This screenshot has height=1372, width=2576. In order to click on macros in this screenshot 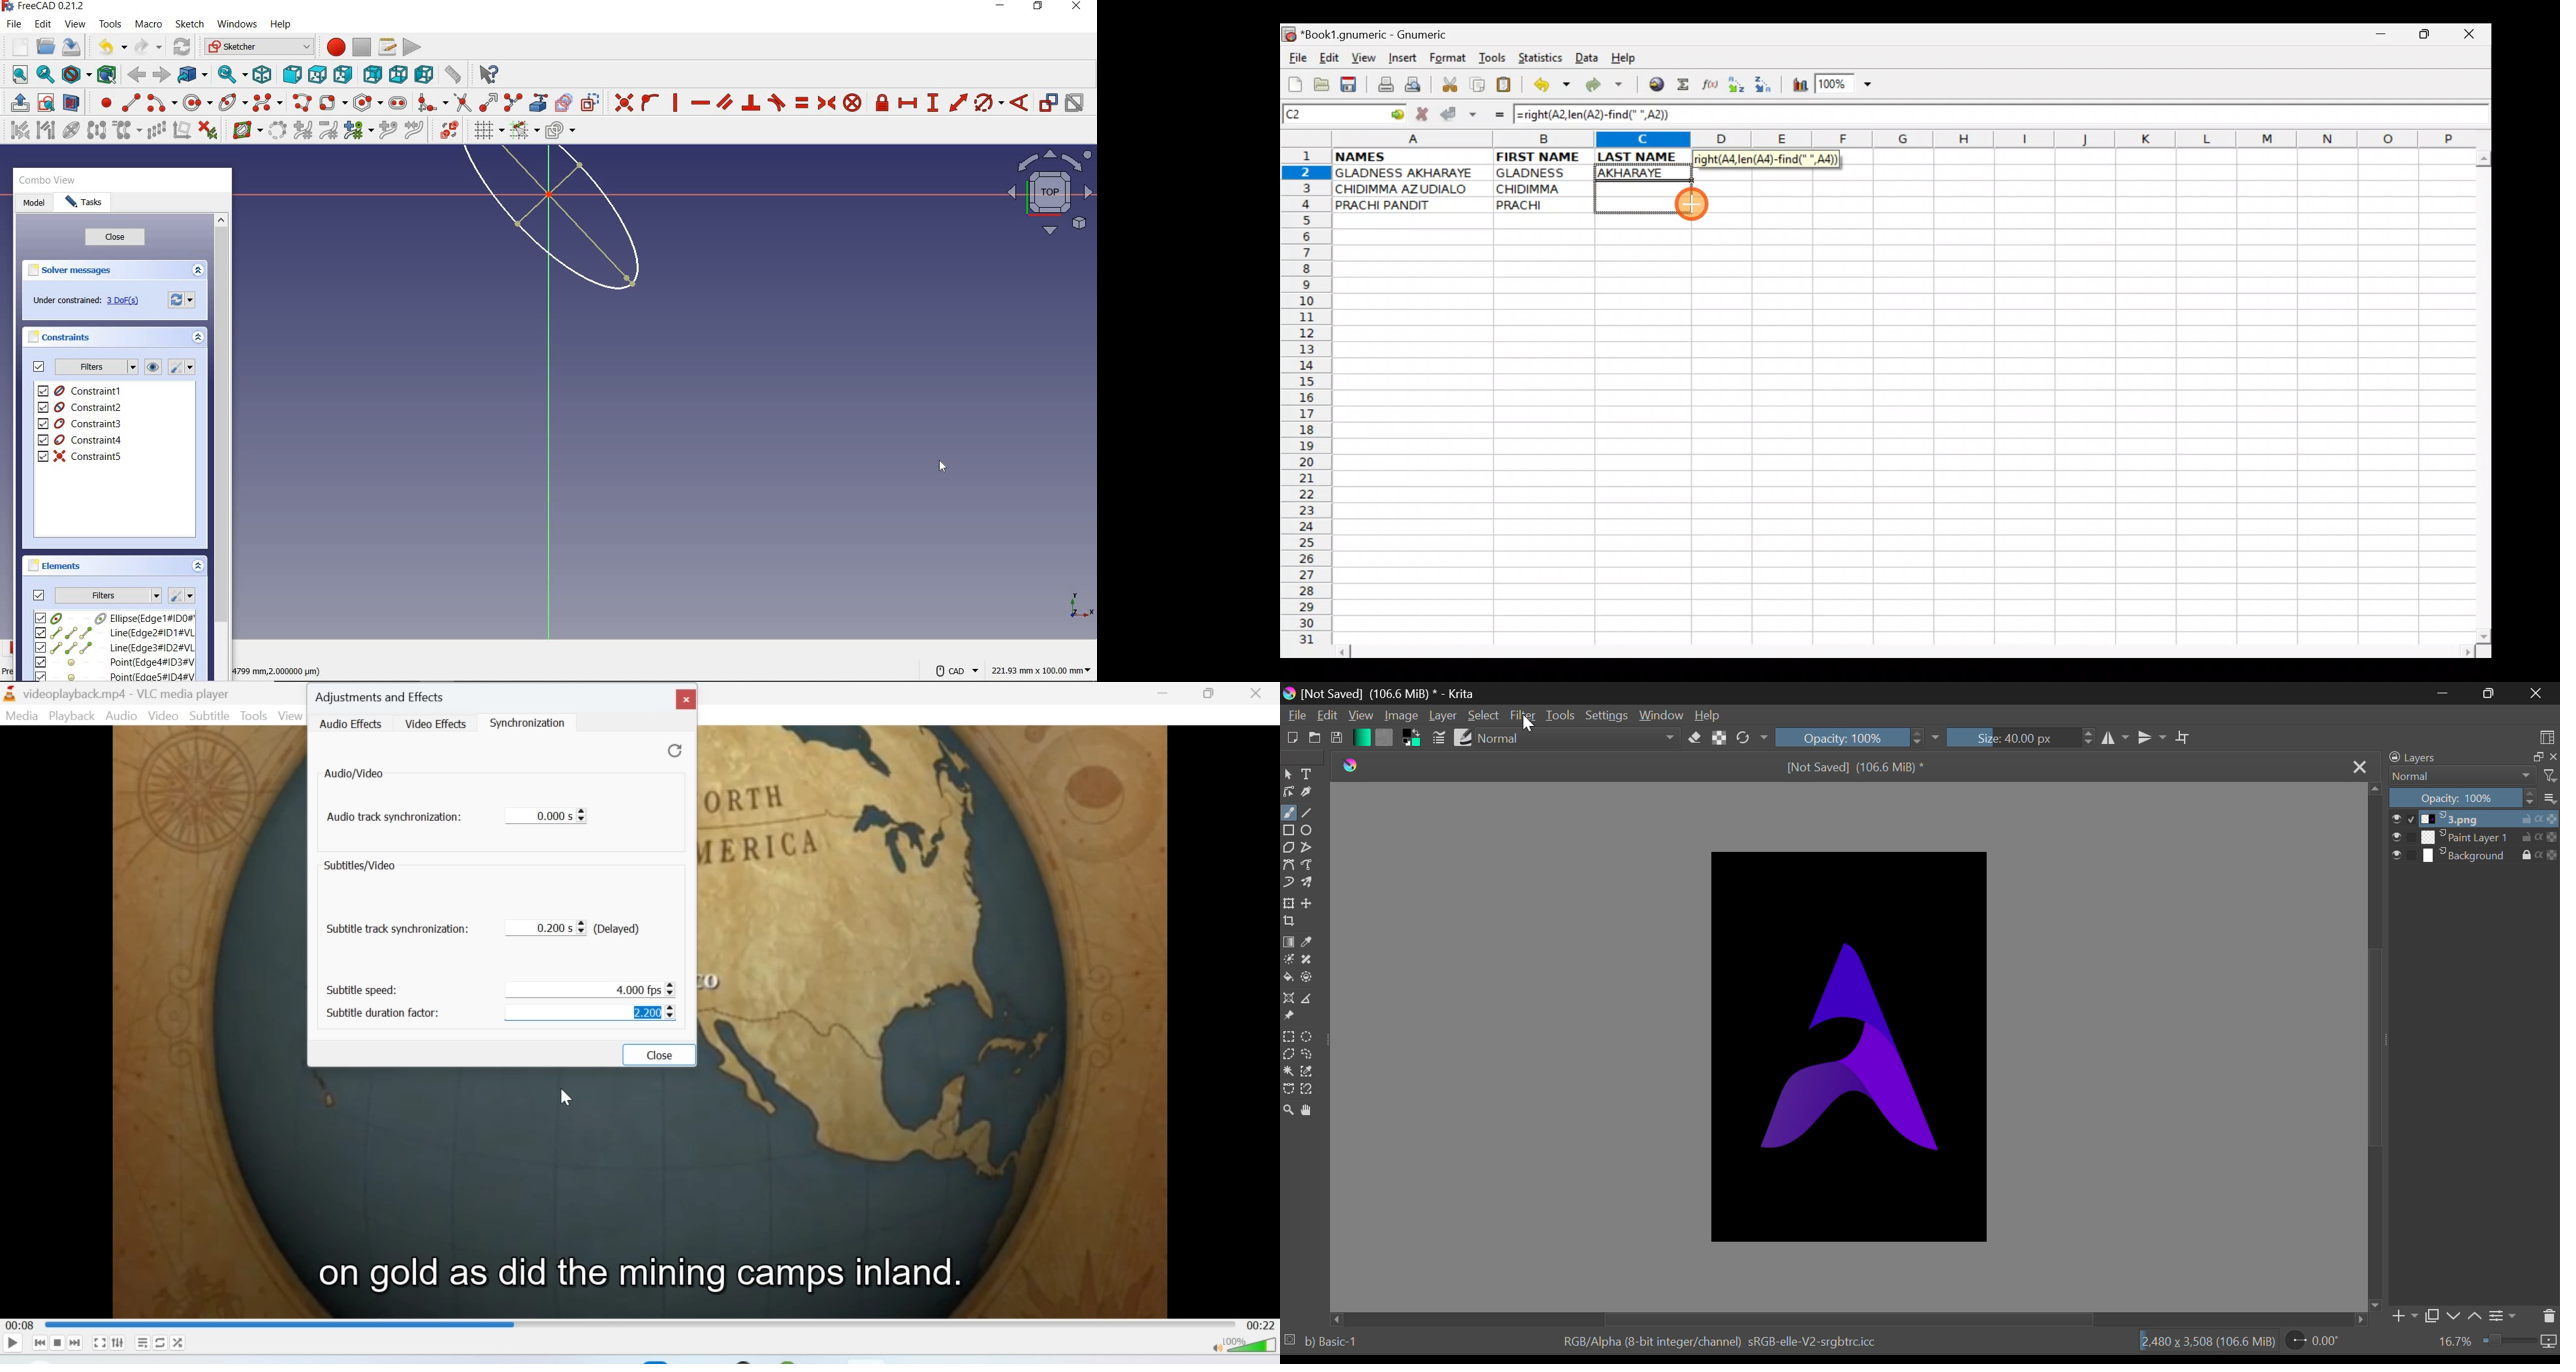, I will do `click(386, 46)`.